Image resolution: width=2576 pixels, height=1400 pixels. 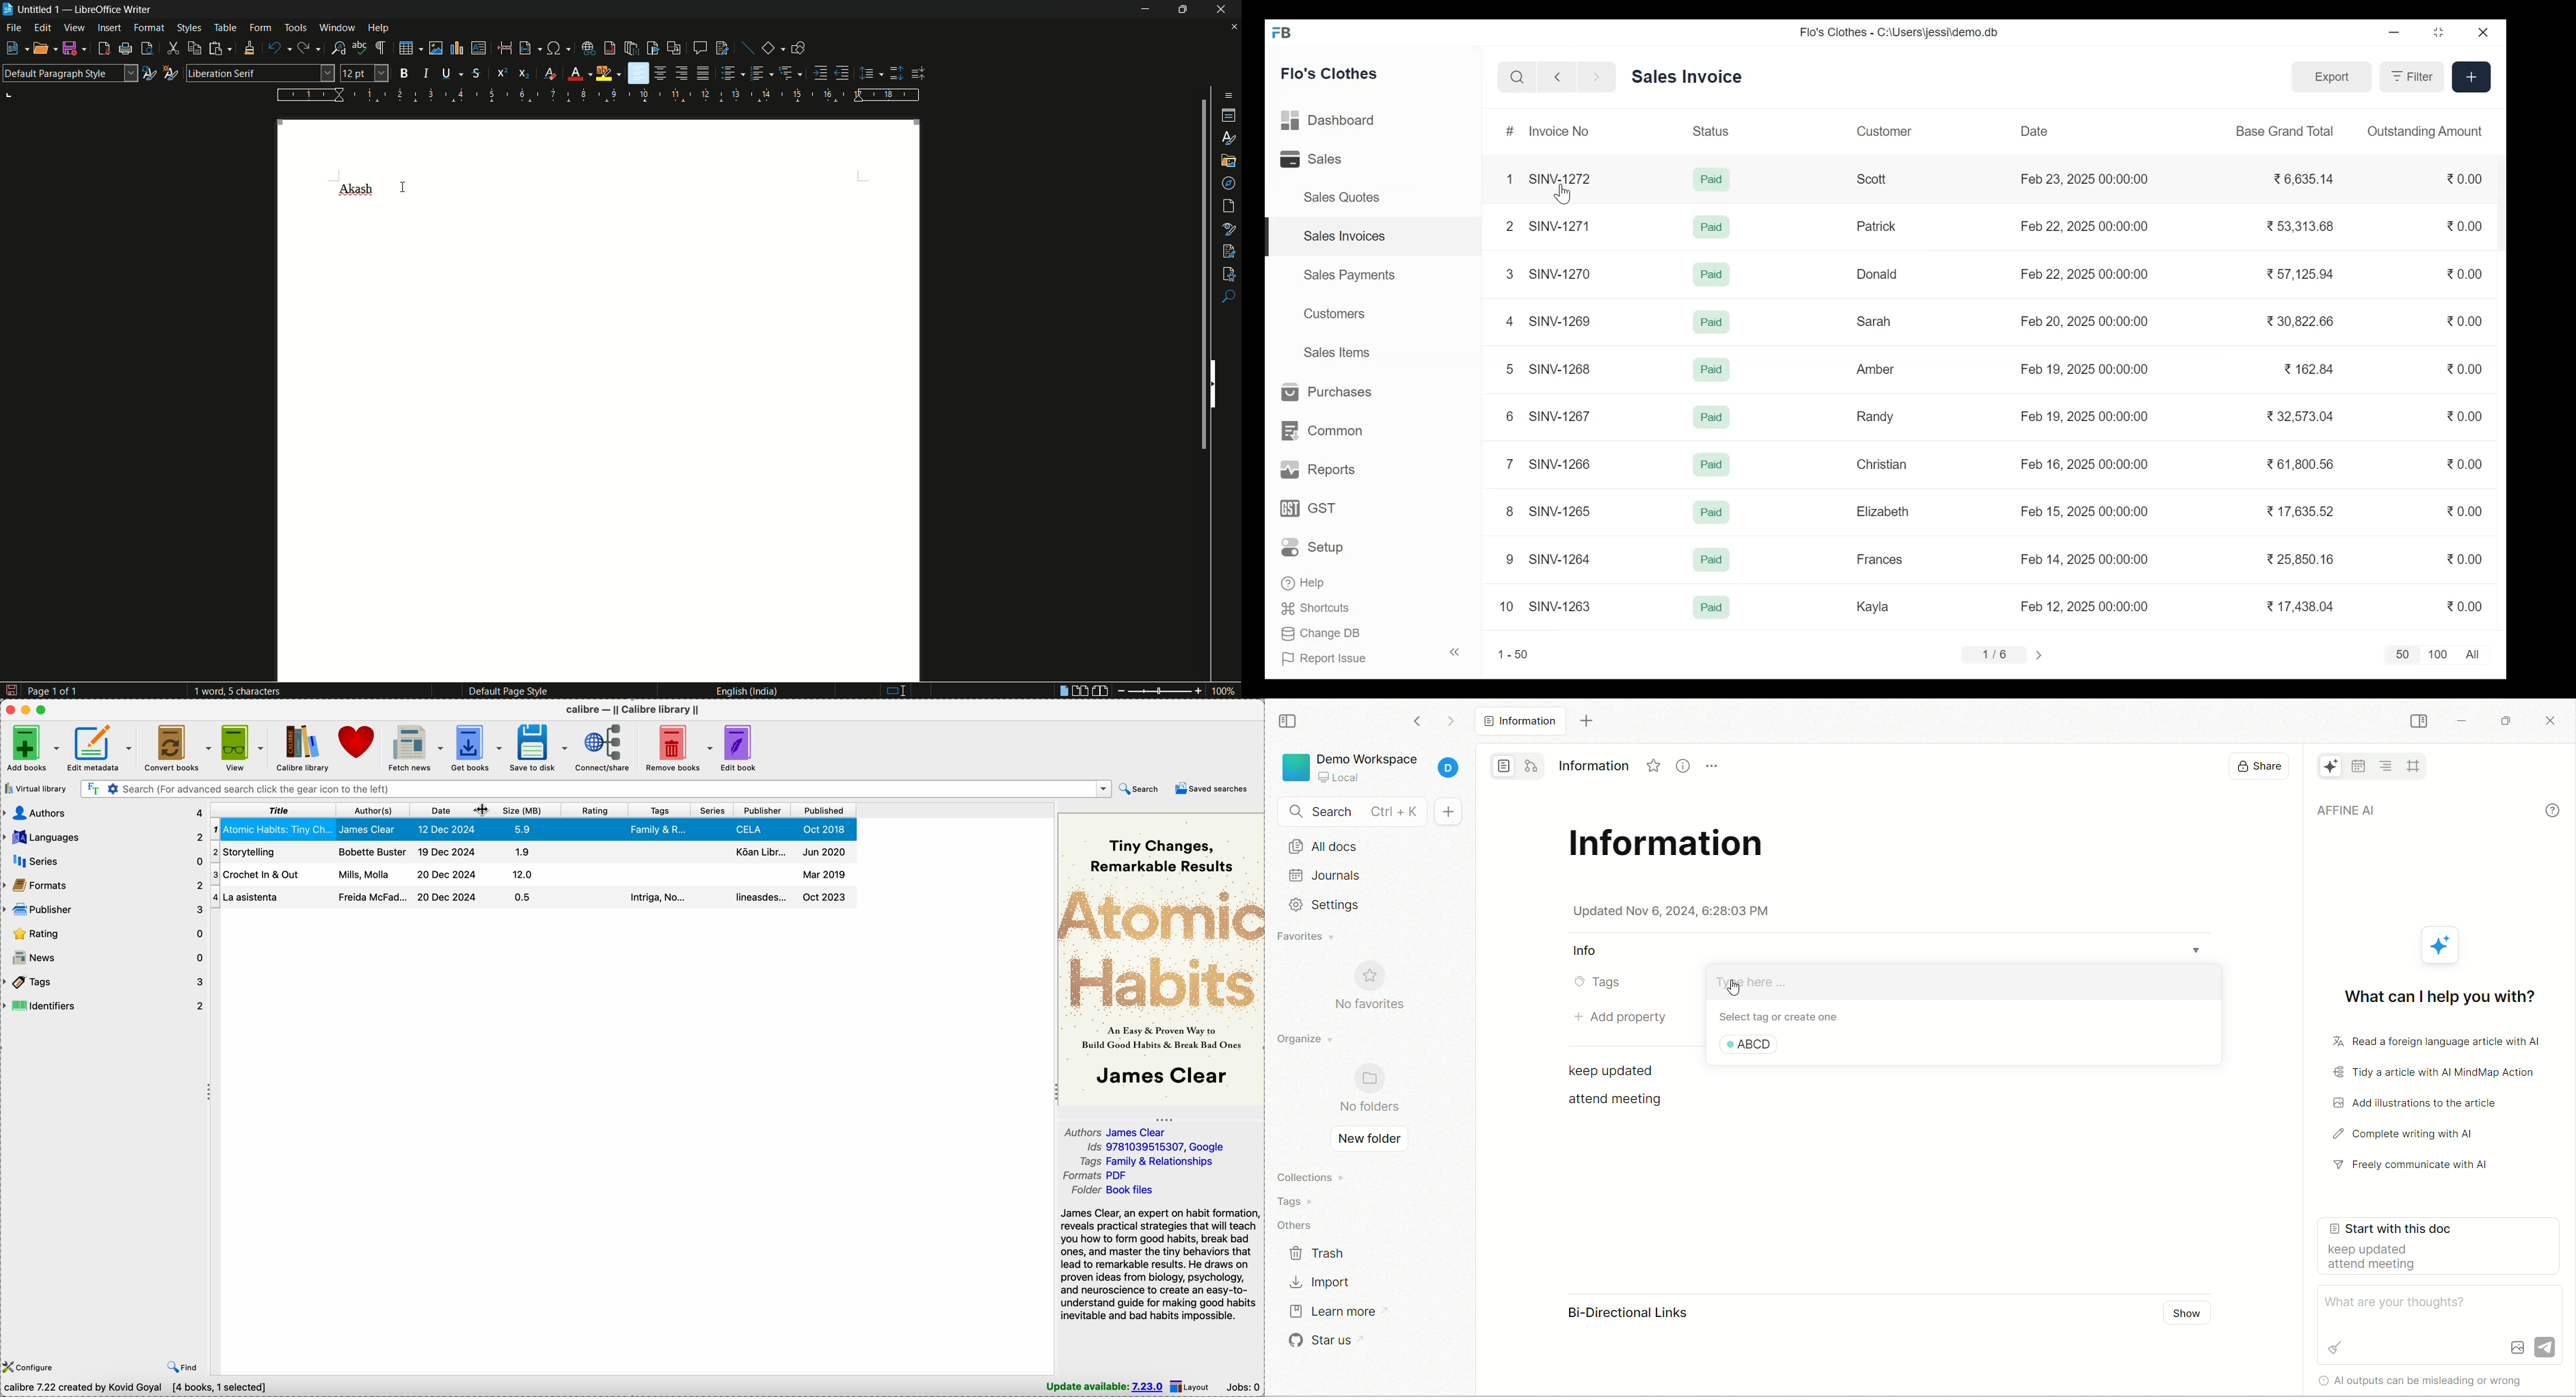 I want to click on 1/6, so click(x=1995, y=654).